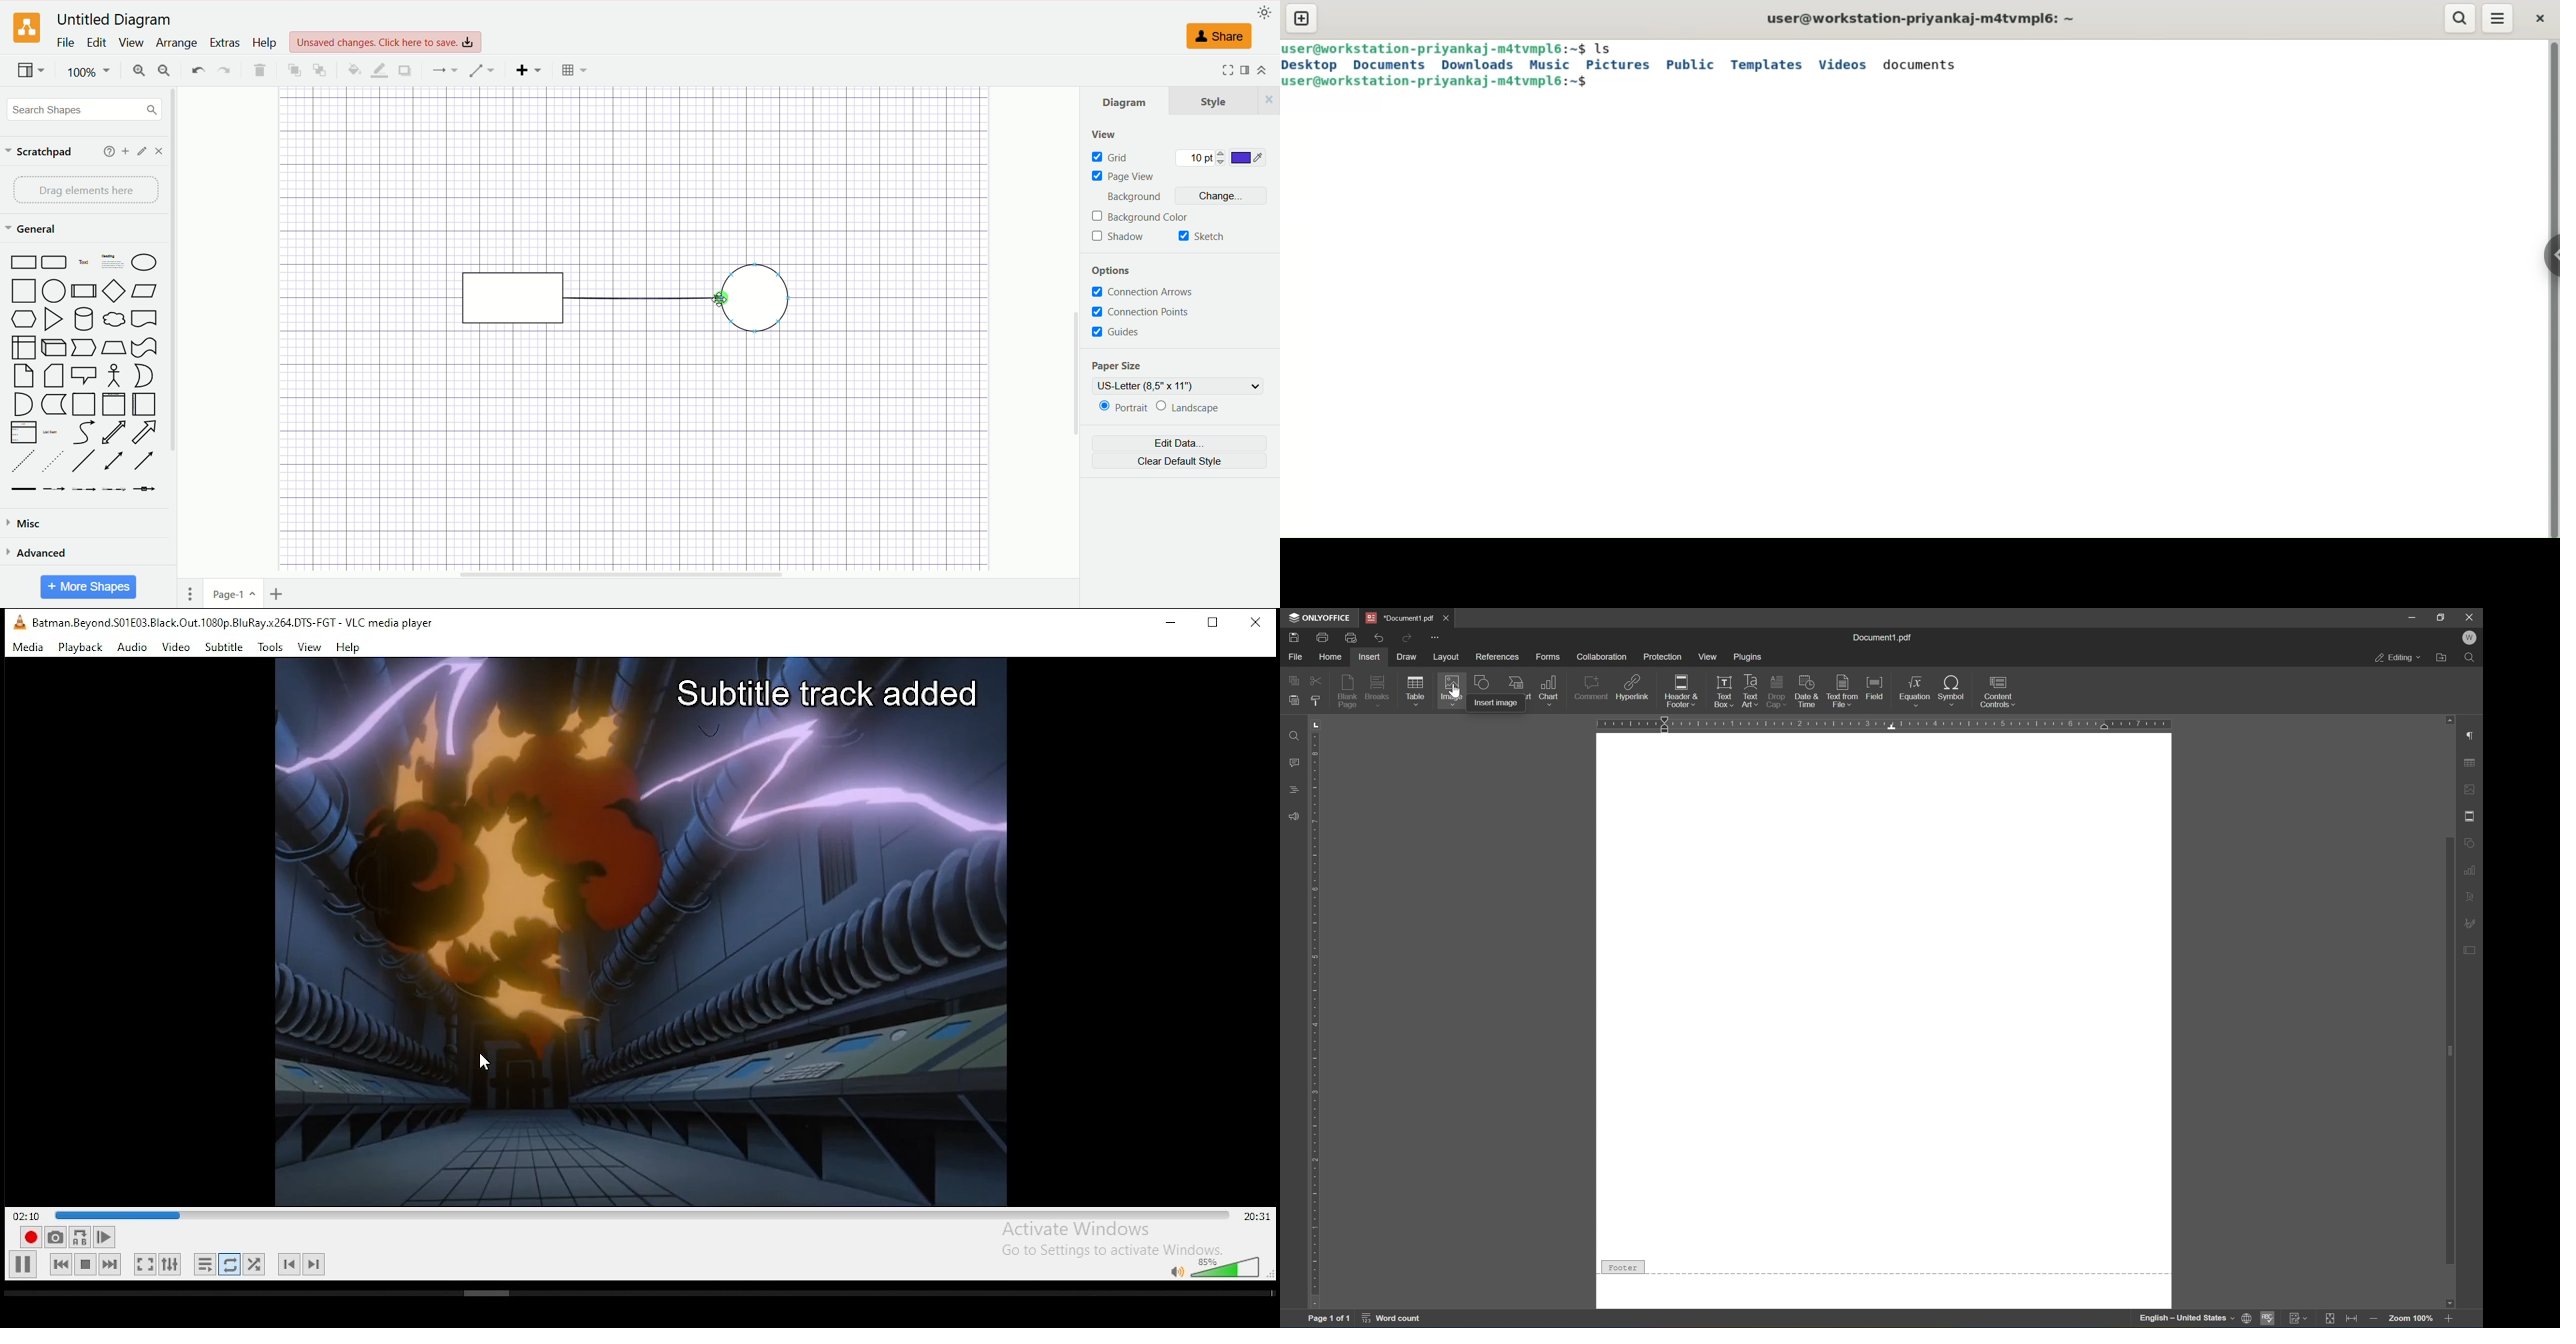  Describe the element at coordinates (85, 461) in the screenshot. I see `Line` at that location.